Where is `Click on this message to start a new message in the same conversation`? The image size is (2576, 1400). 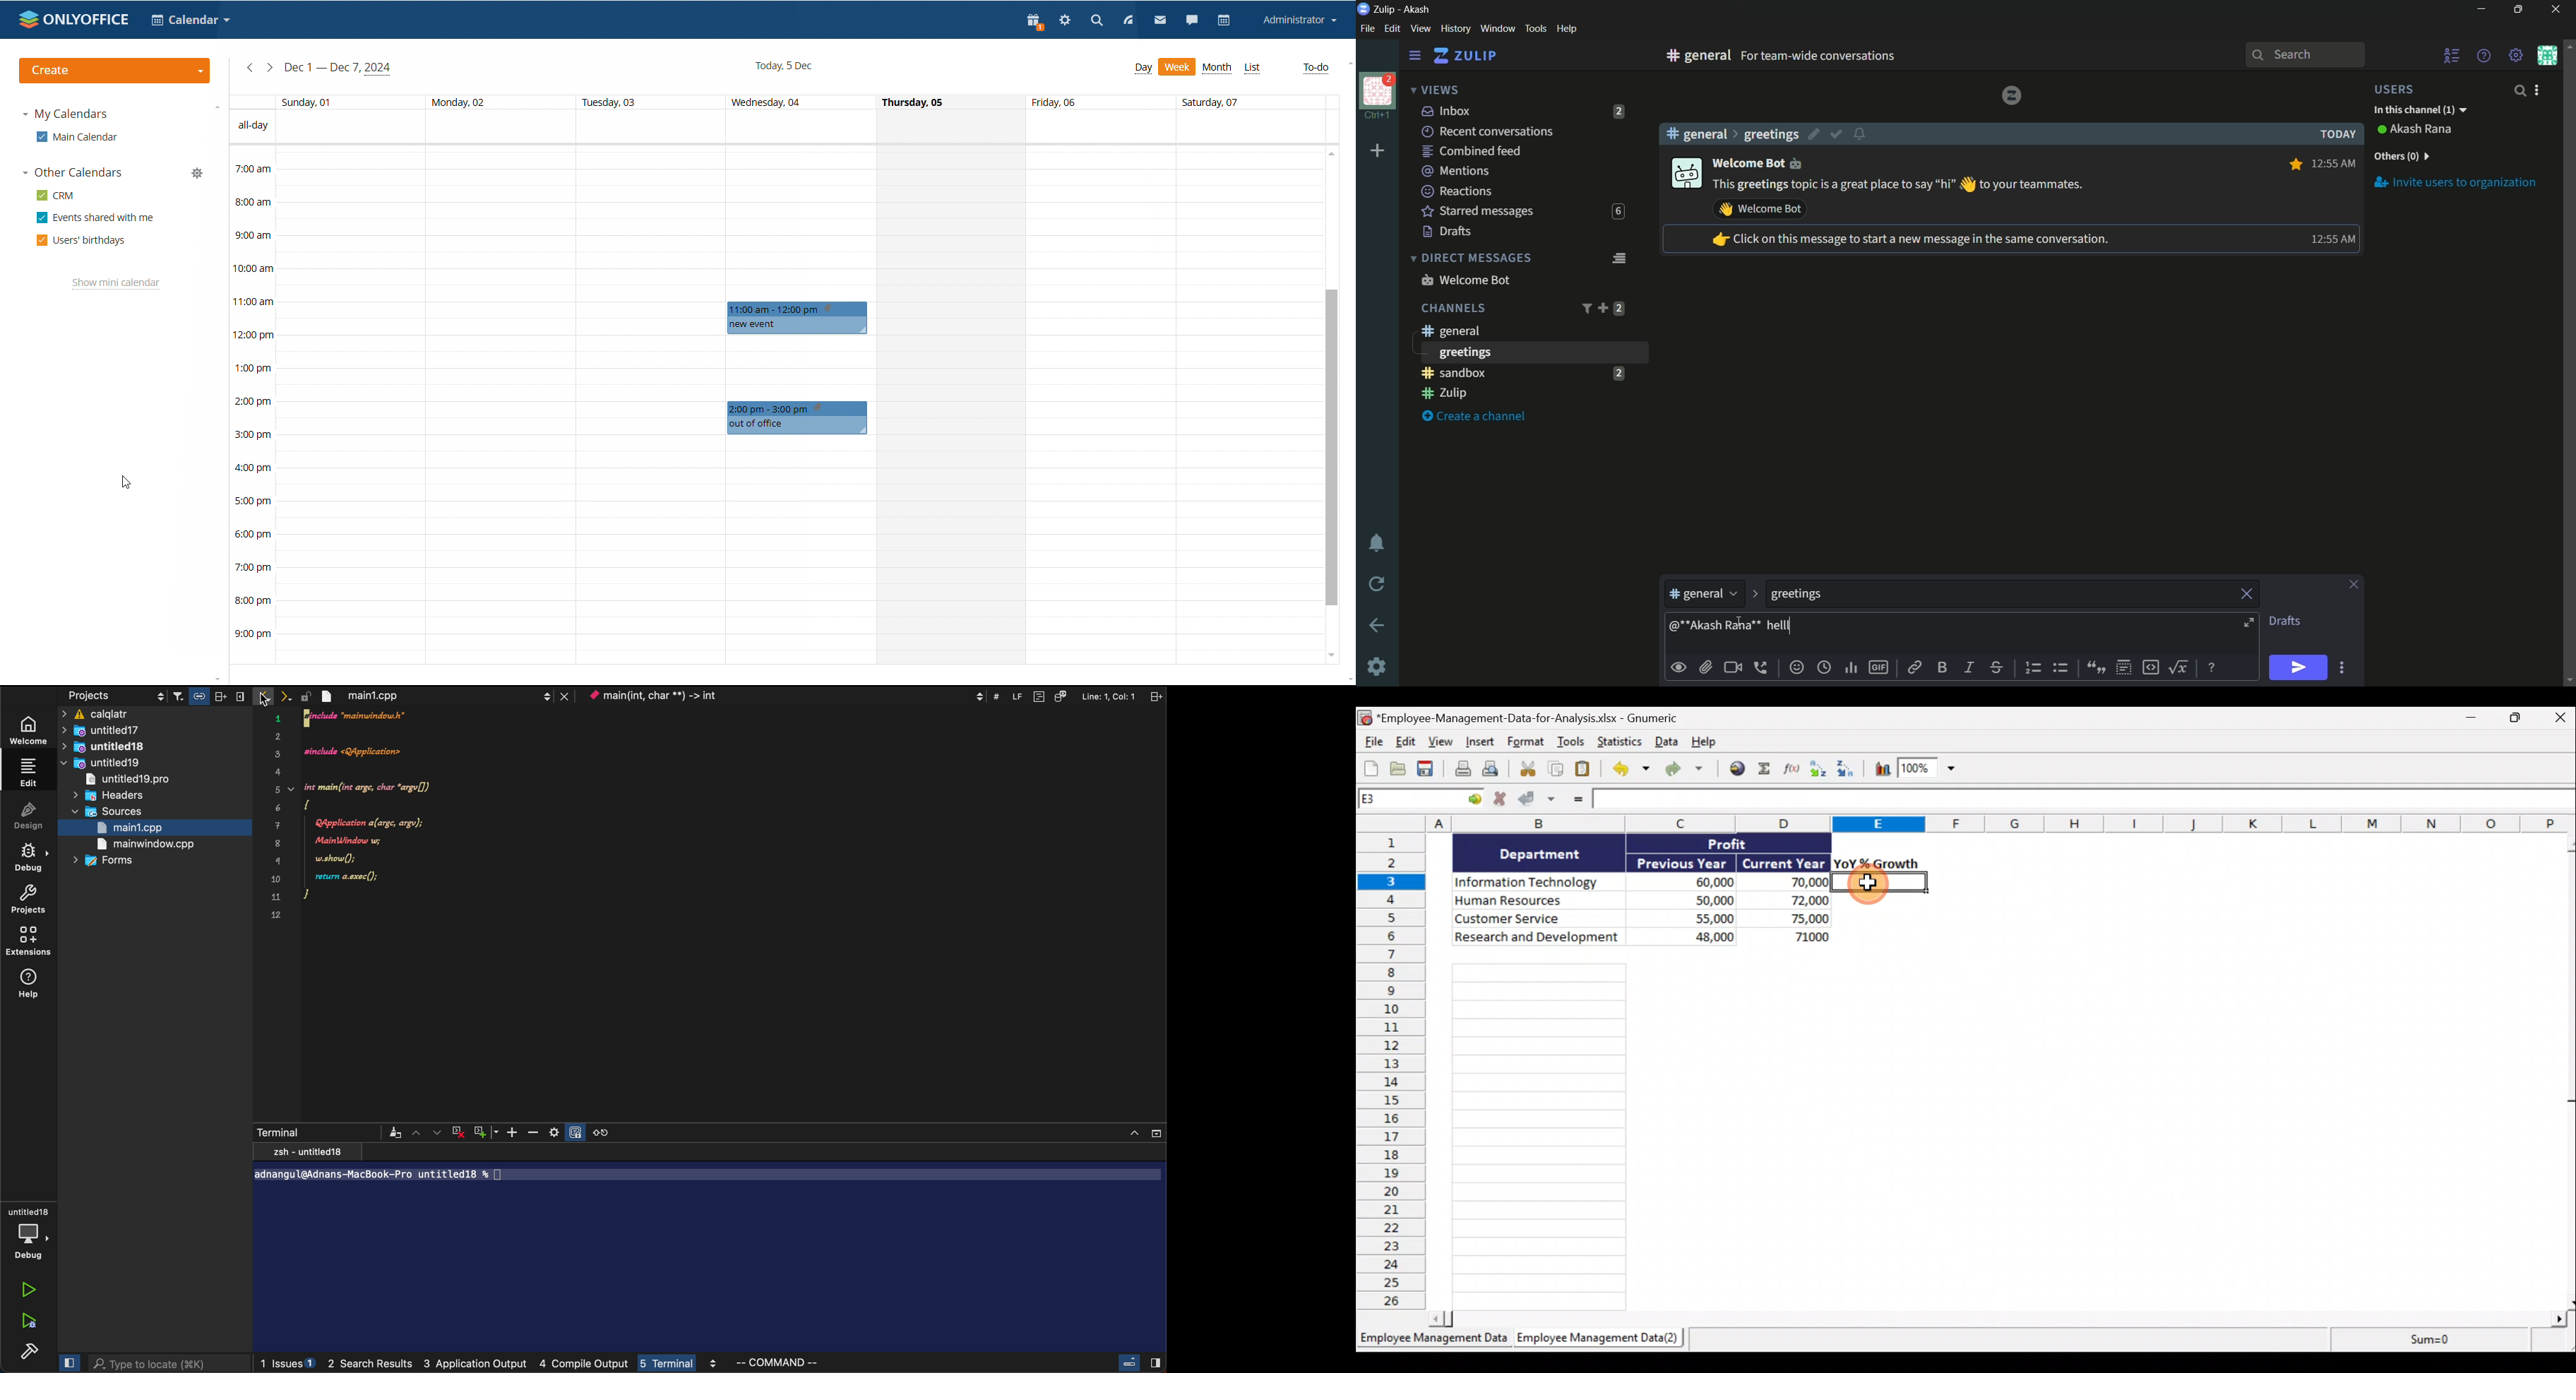
Click on this message to start a new message in the same conversation is located at coordinates (1909, 240).